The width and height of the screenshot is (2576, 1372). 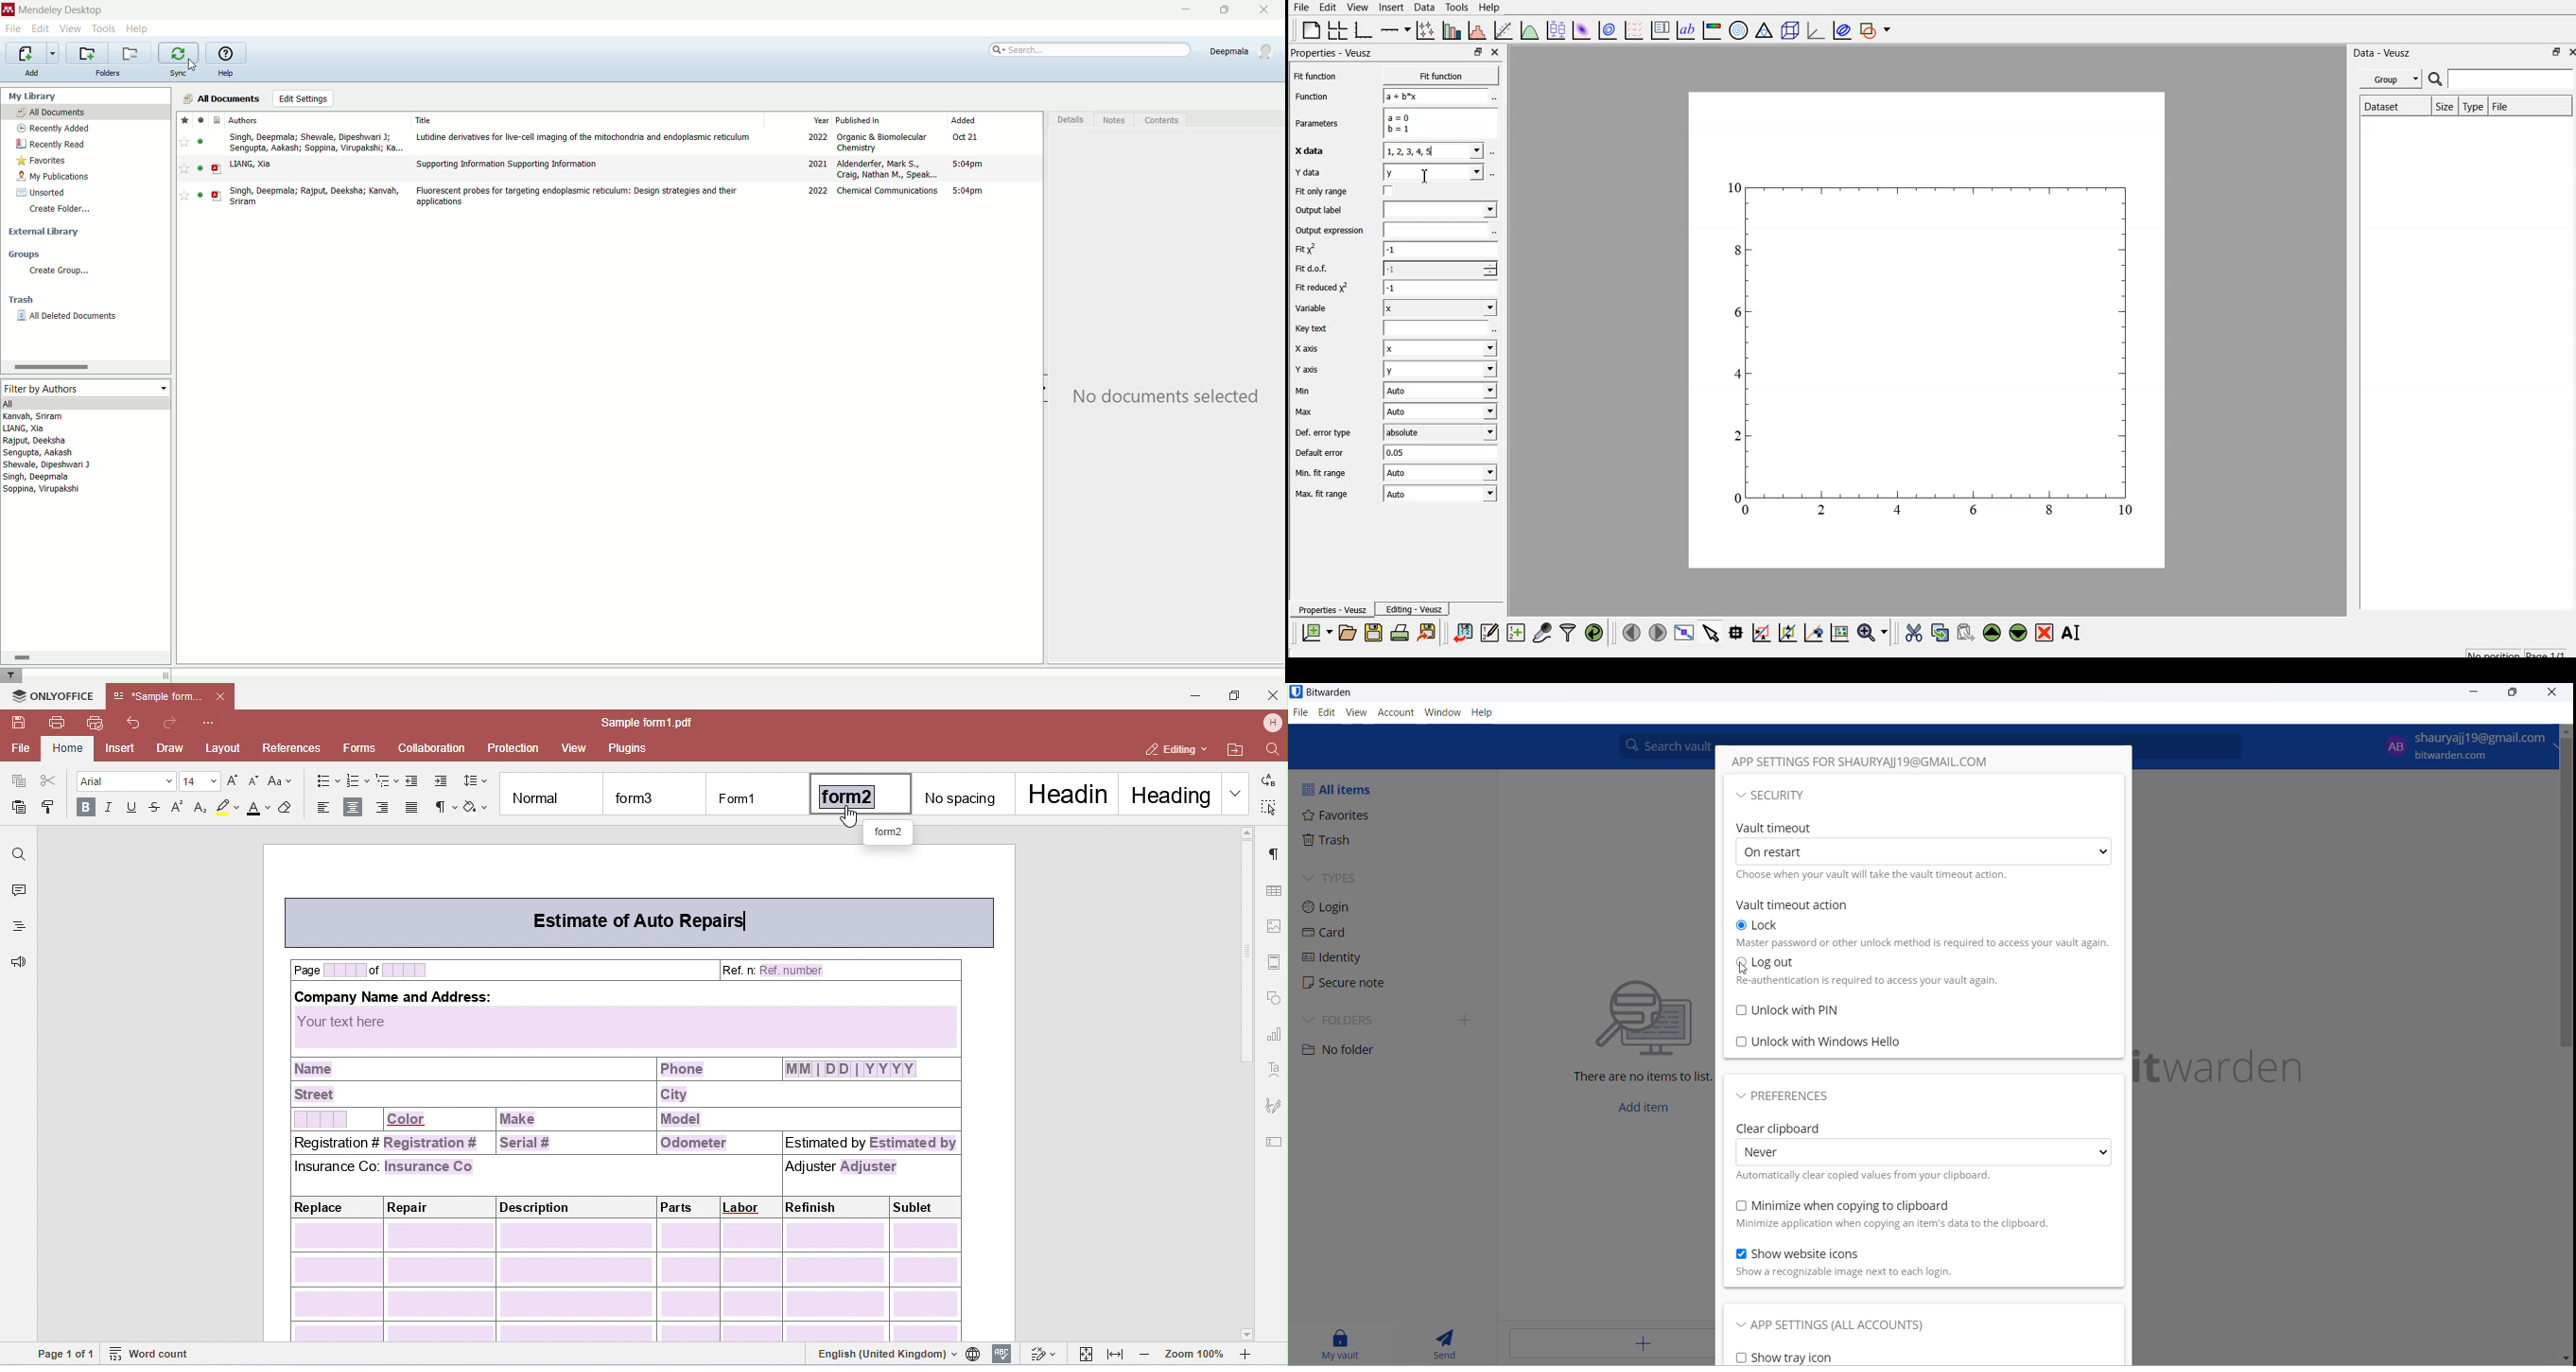 I want to click on favorites, so click(x=185, y=120).